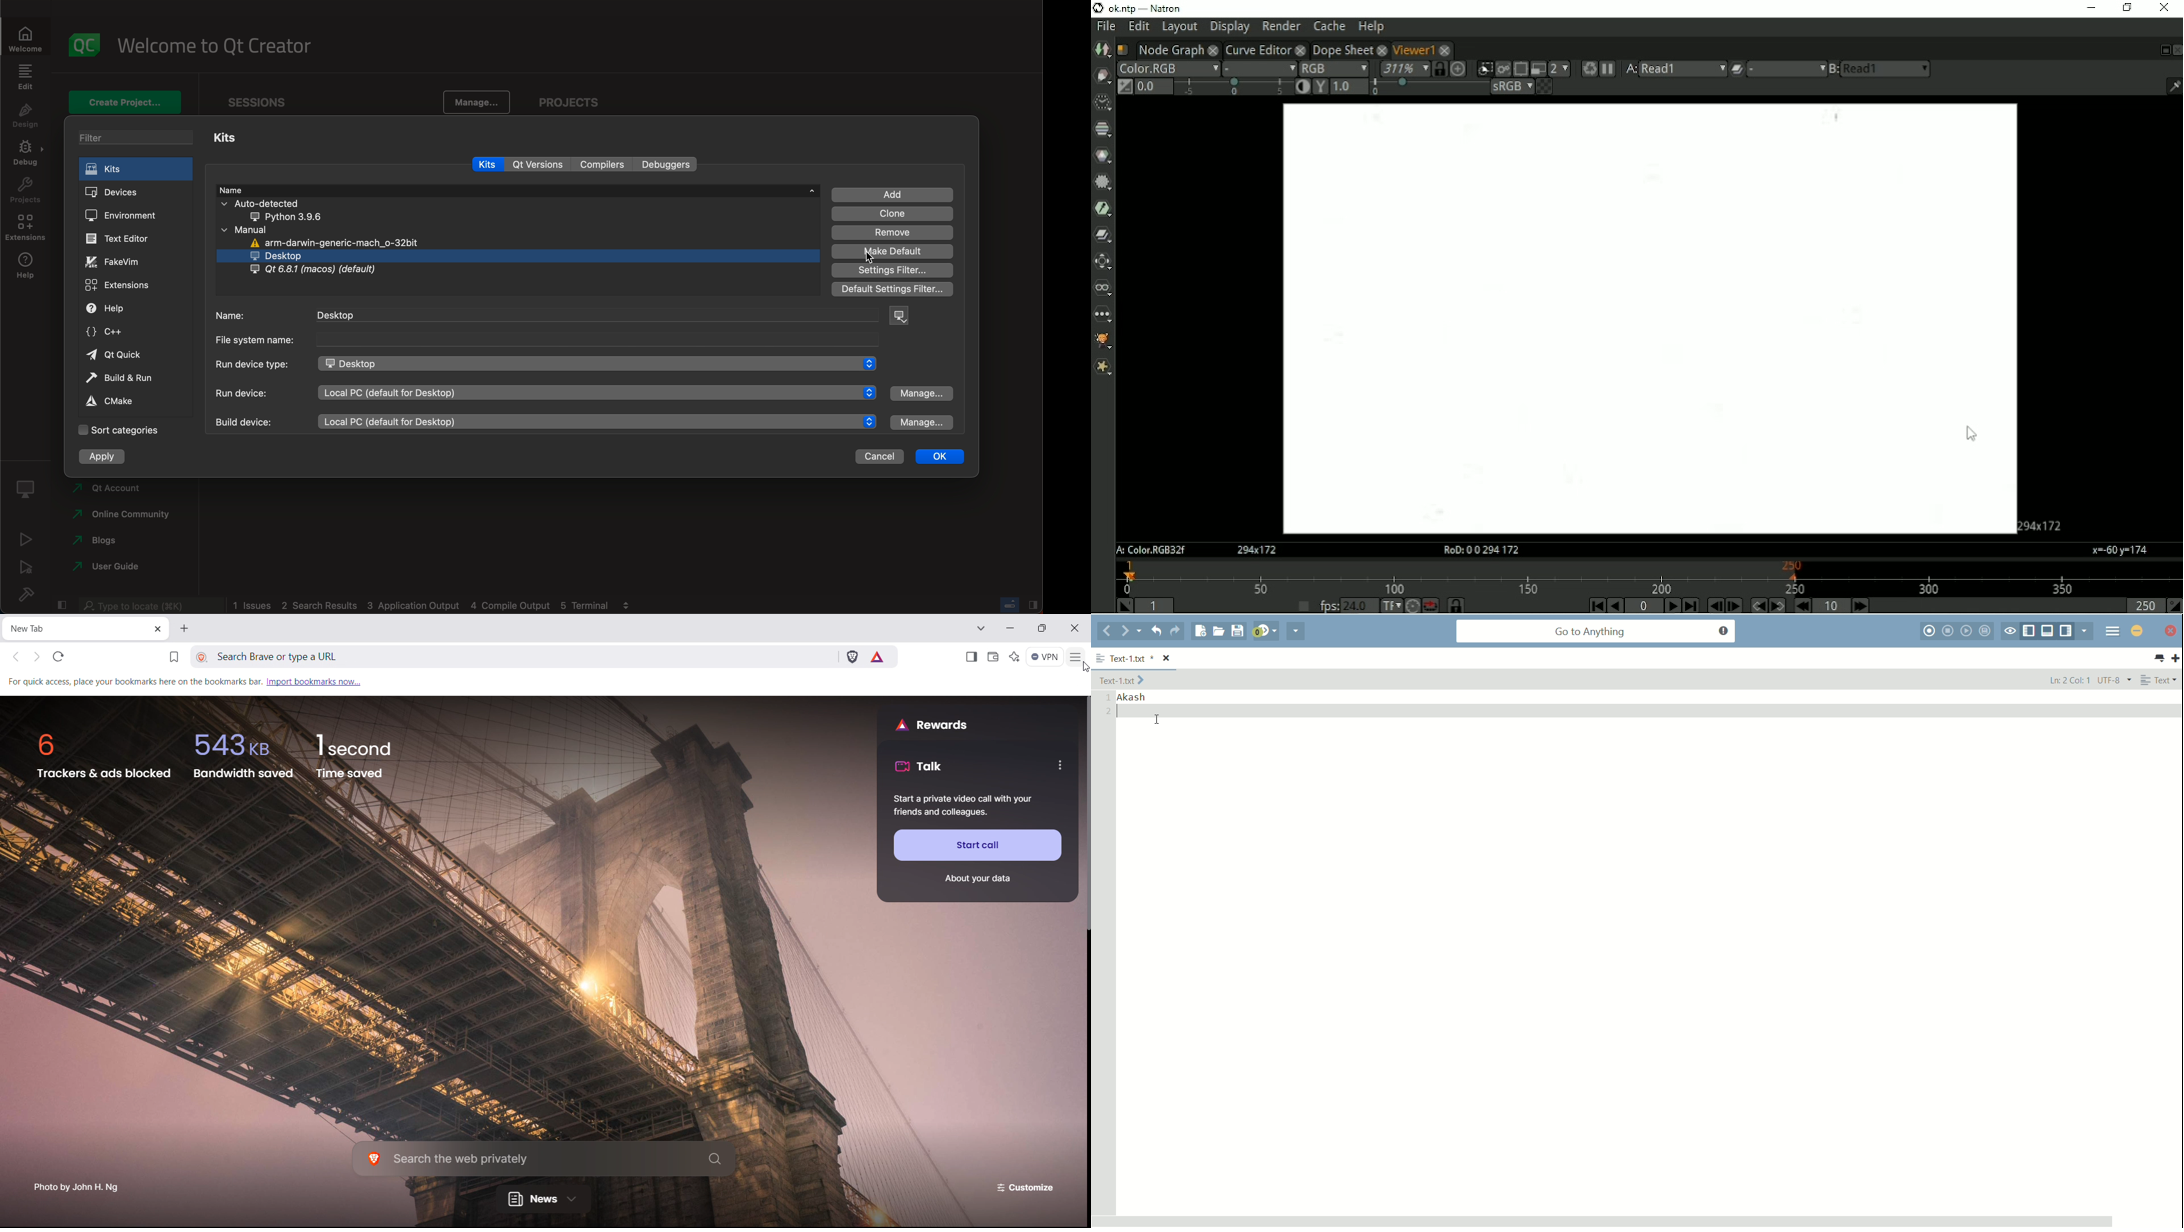  Describe the element at coordinates (245, 419) in the screenshot. I see `build device:` at that location.